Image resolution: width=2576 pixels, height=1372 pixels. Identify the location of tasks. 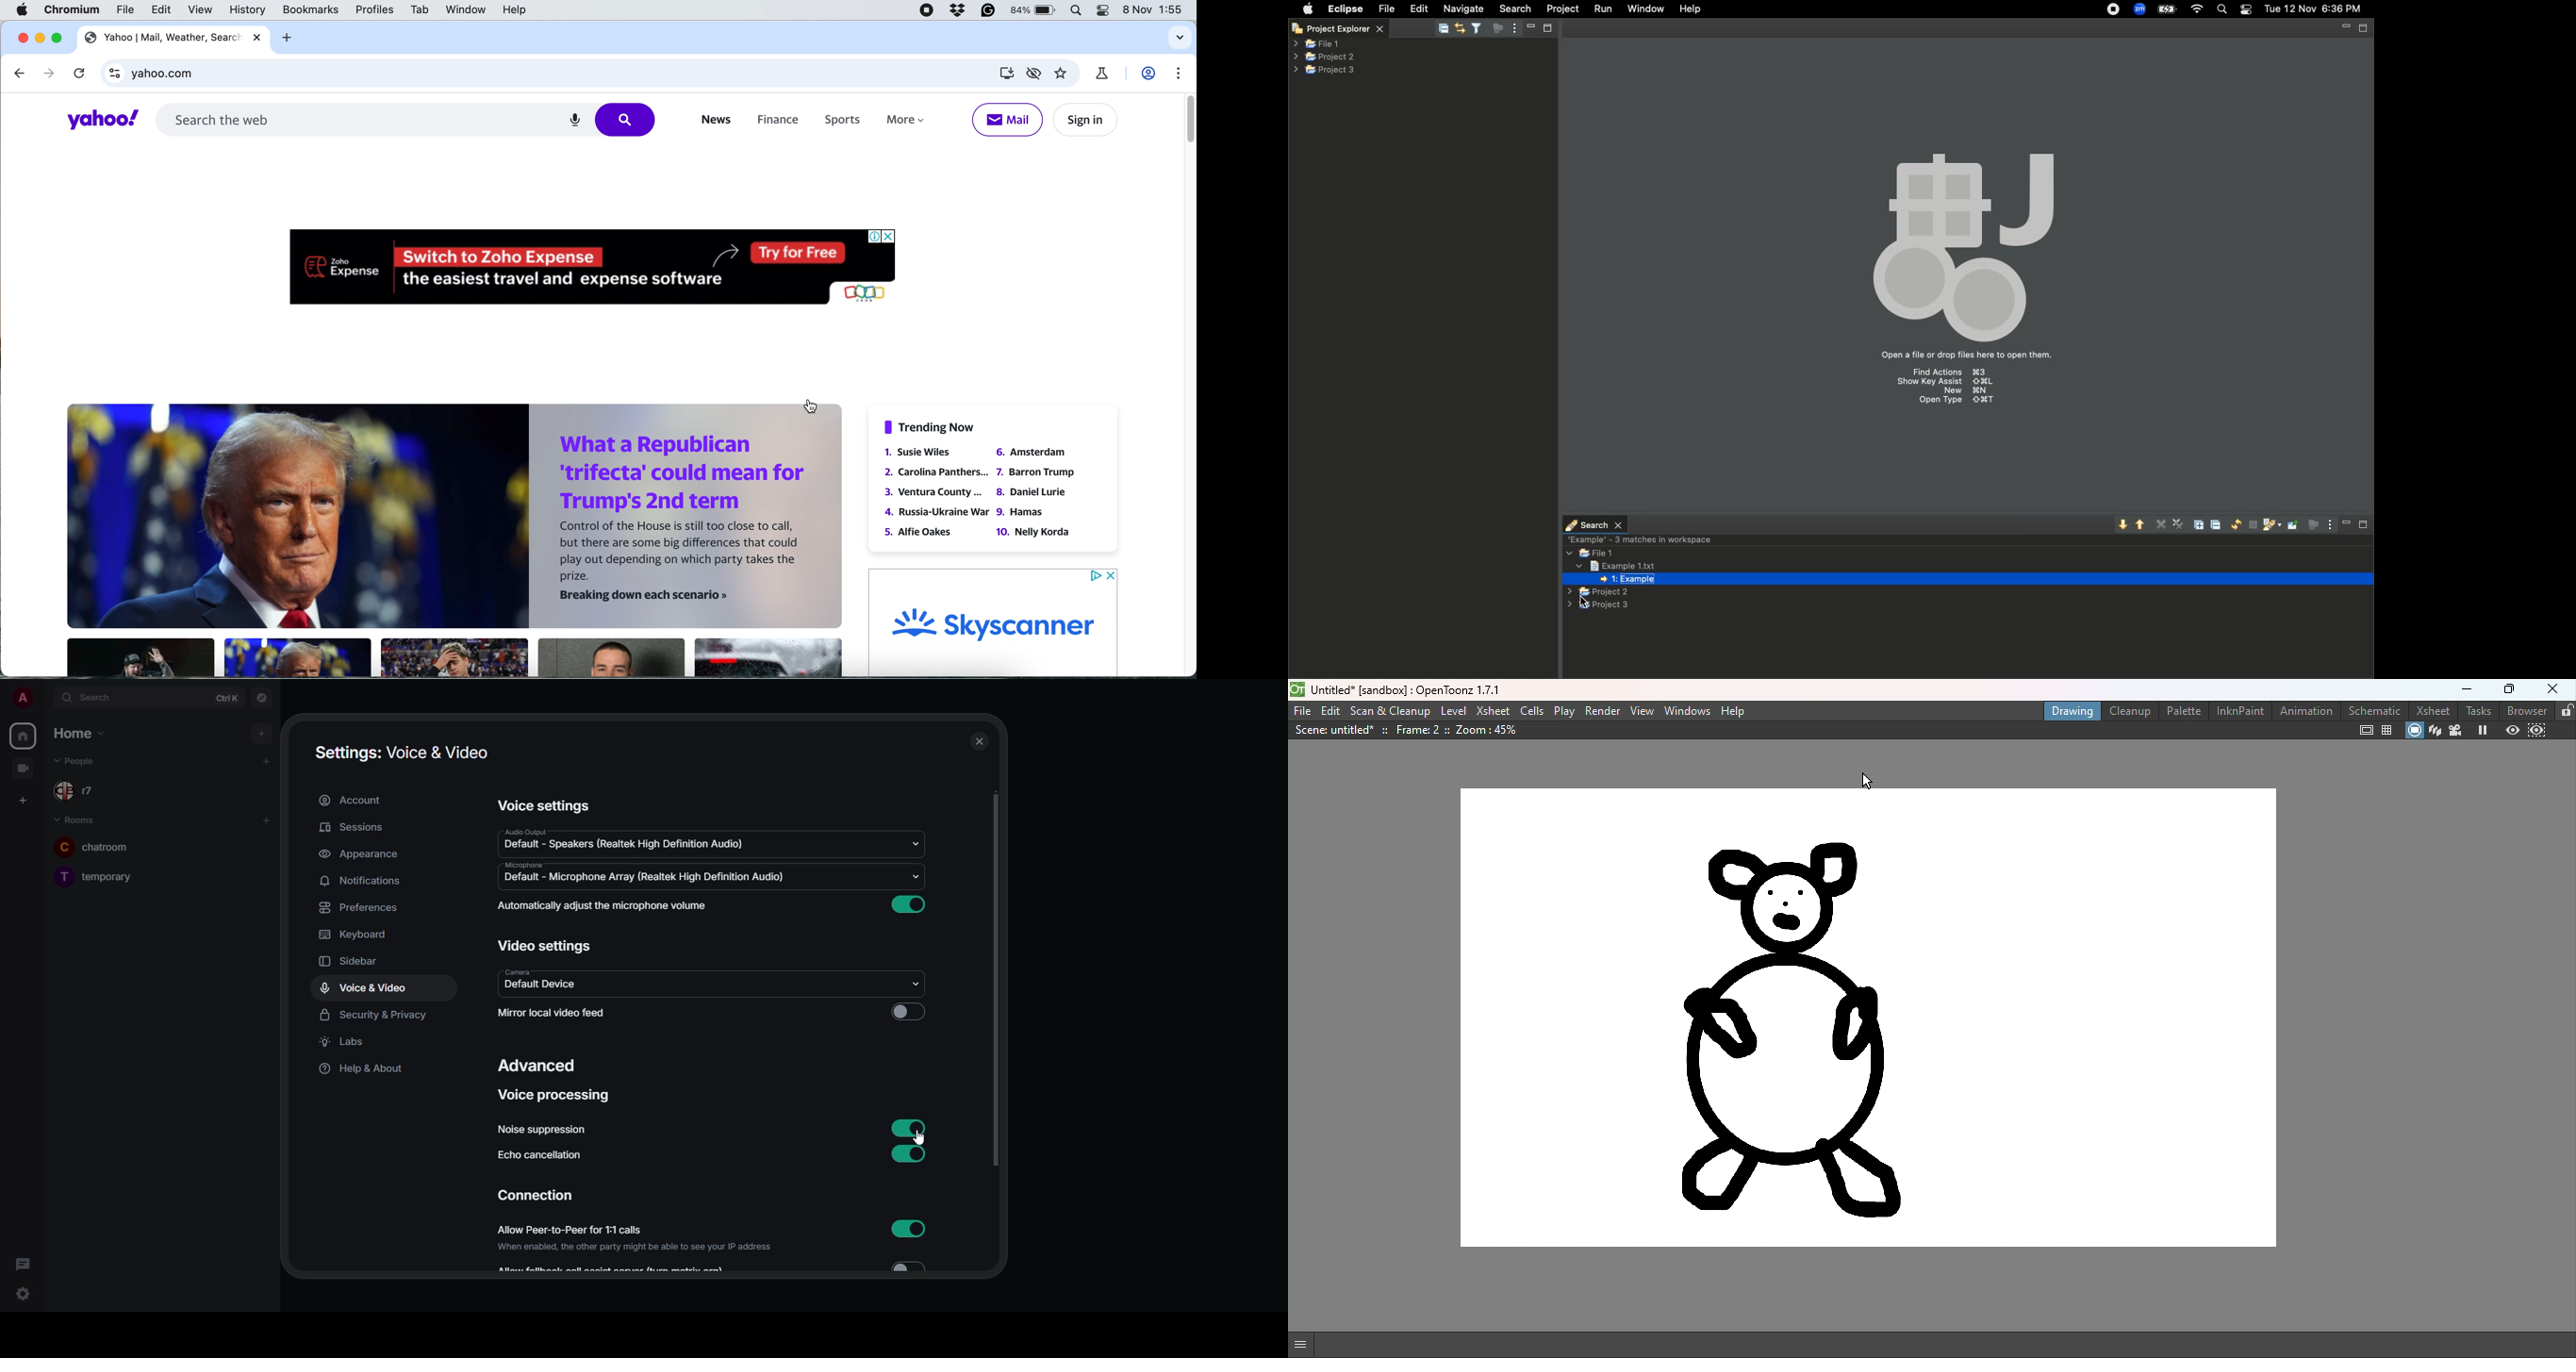
(2476, 710).